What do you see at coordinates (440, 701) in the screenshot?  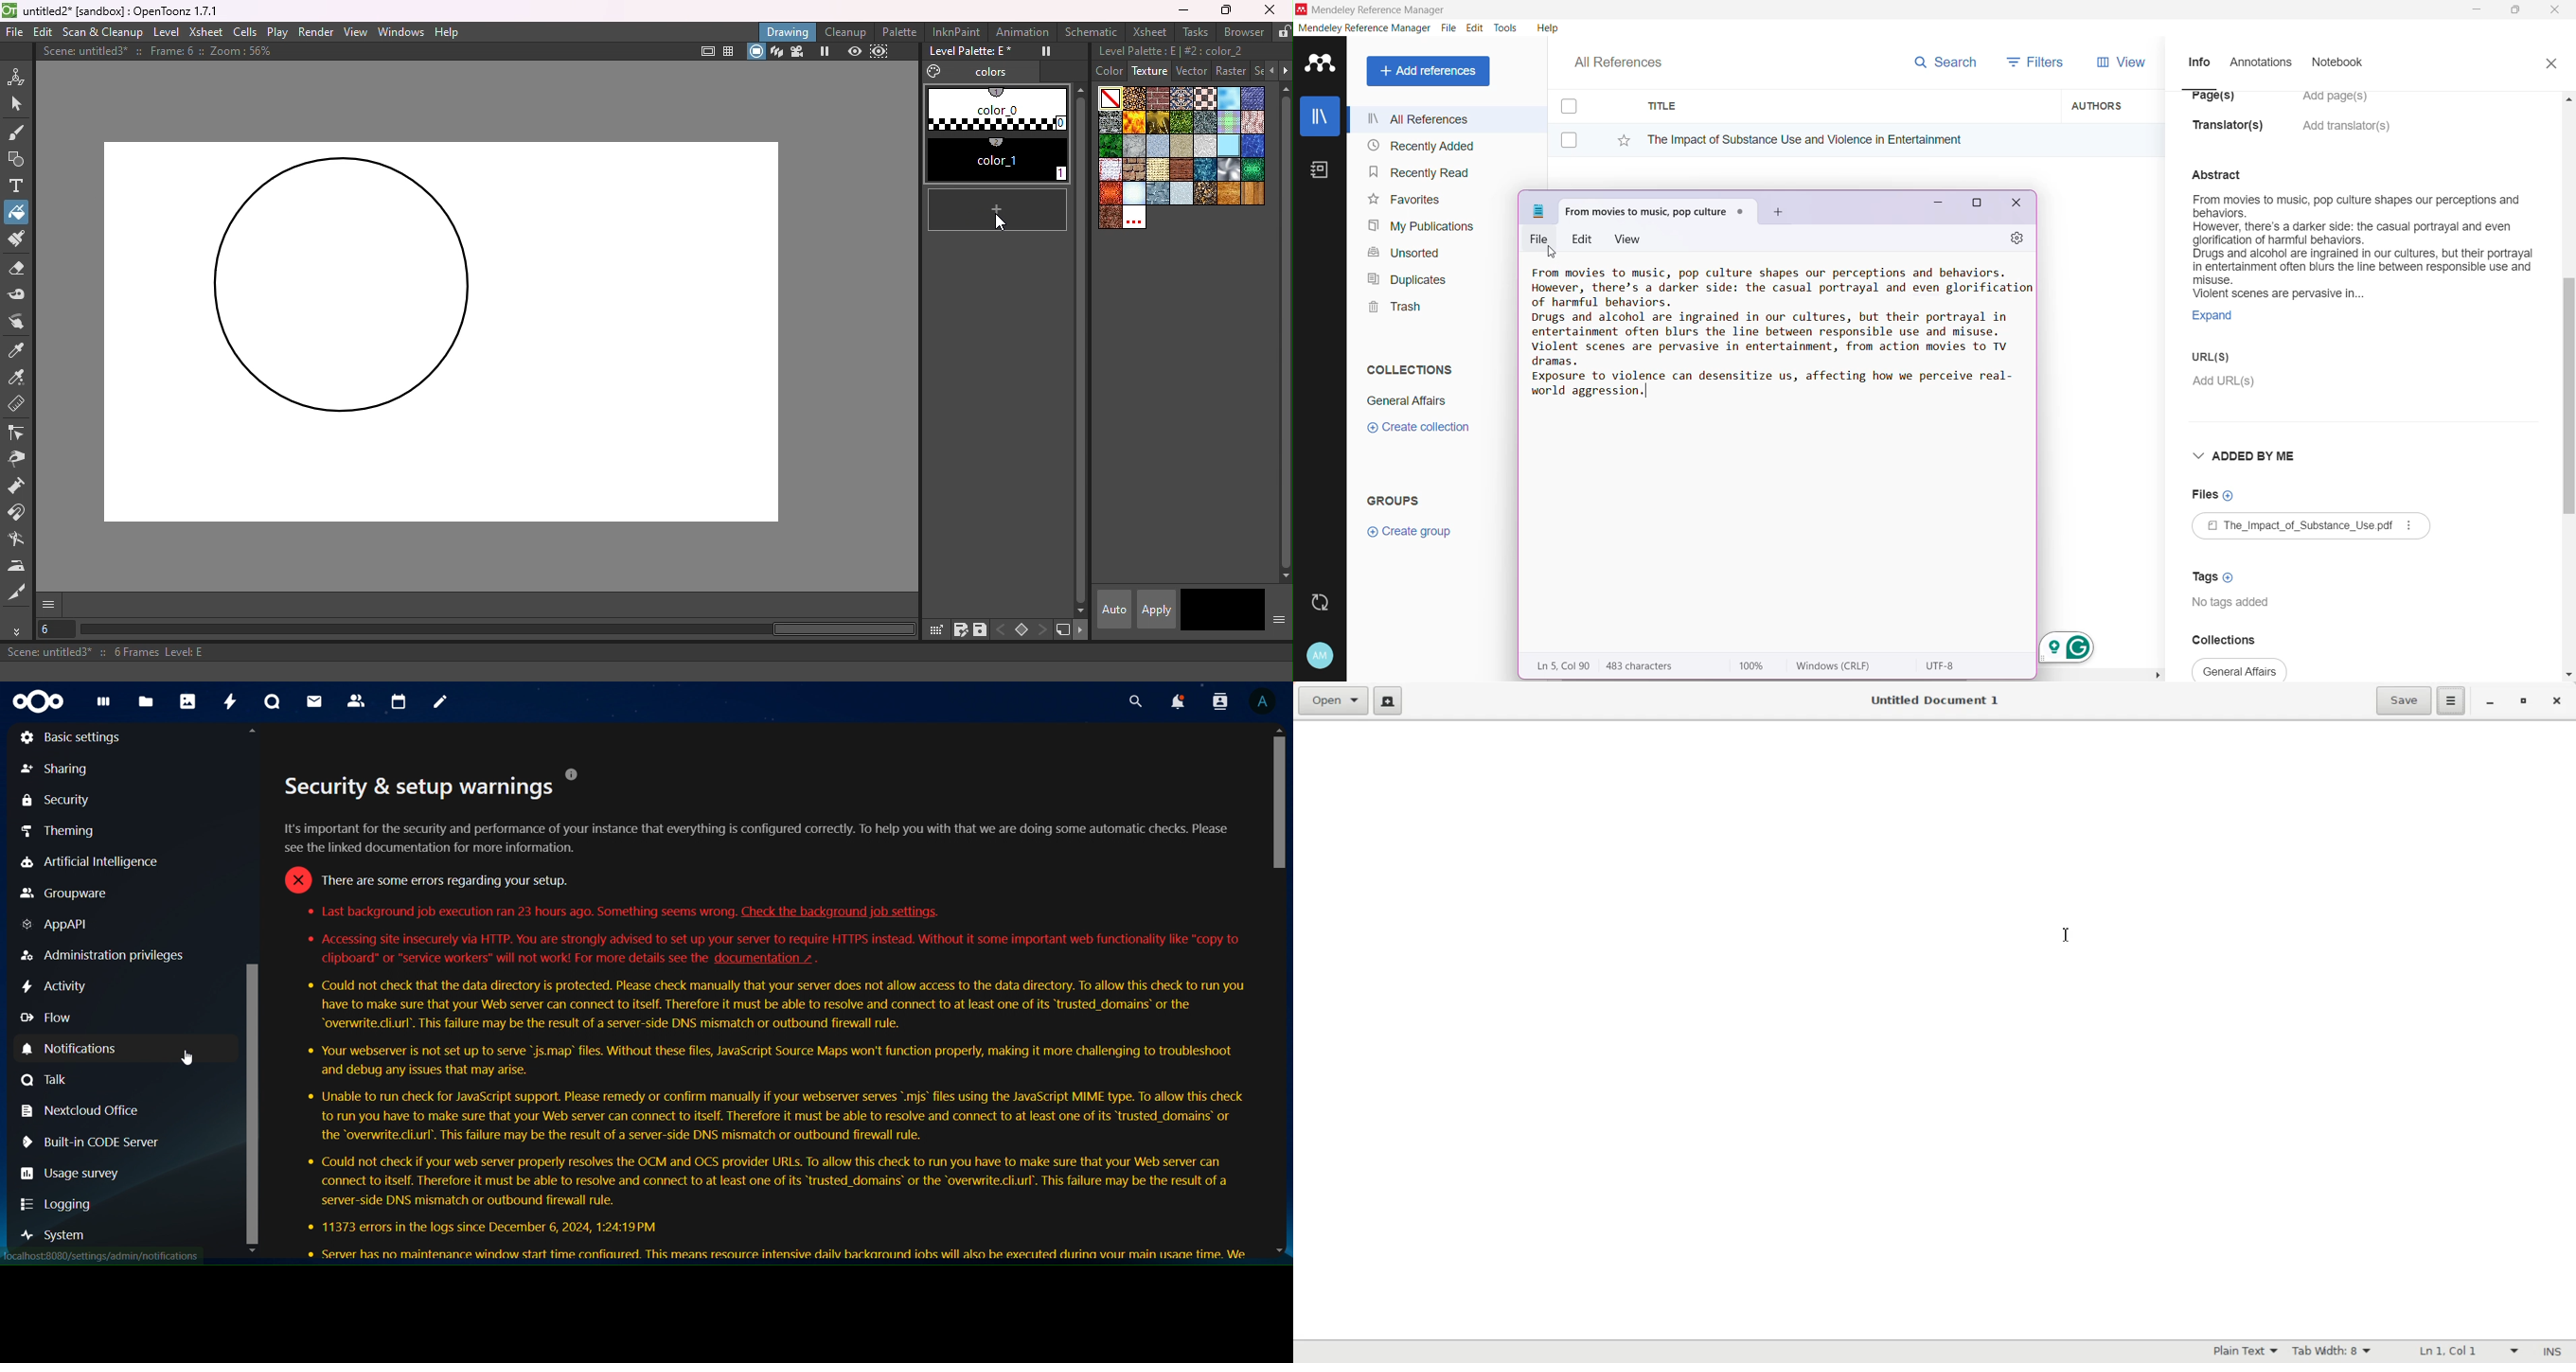 I see `notes` at bounding box center [440, 701].